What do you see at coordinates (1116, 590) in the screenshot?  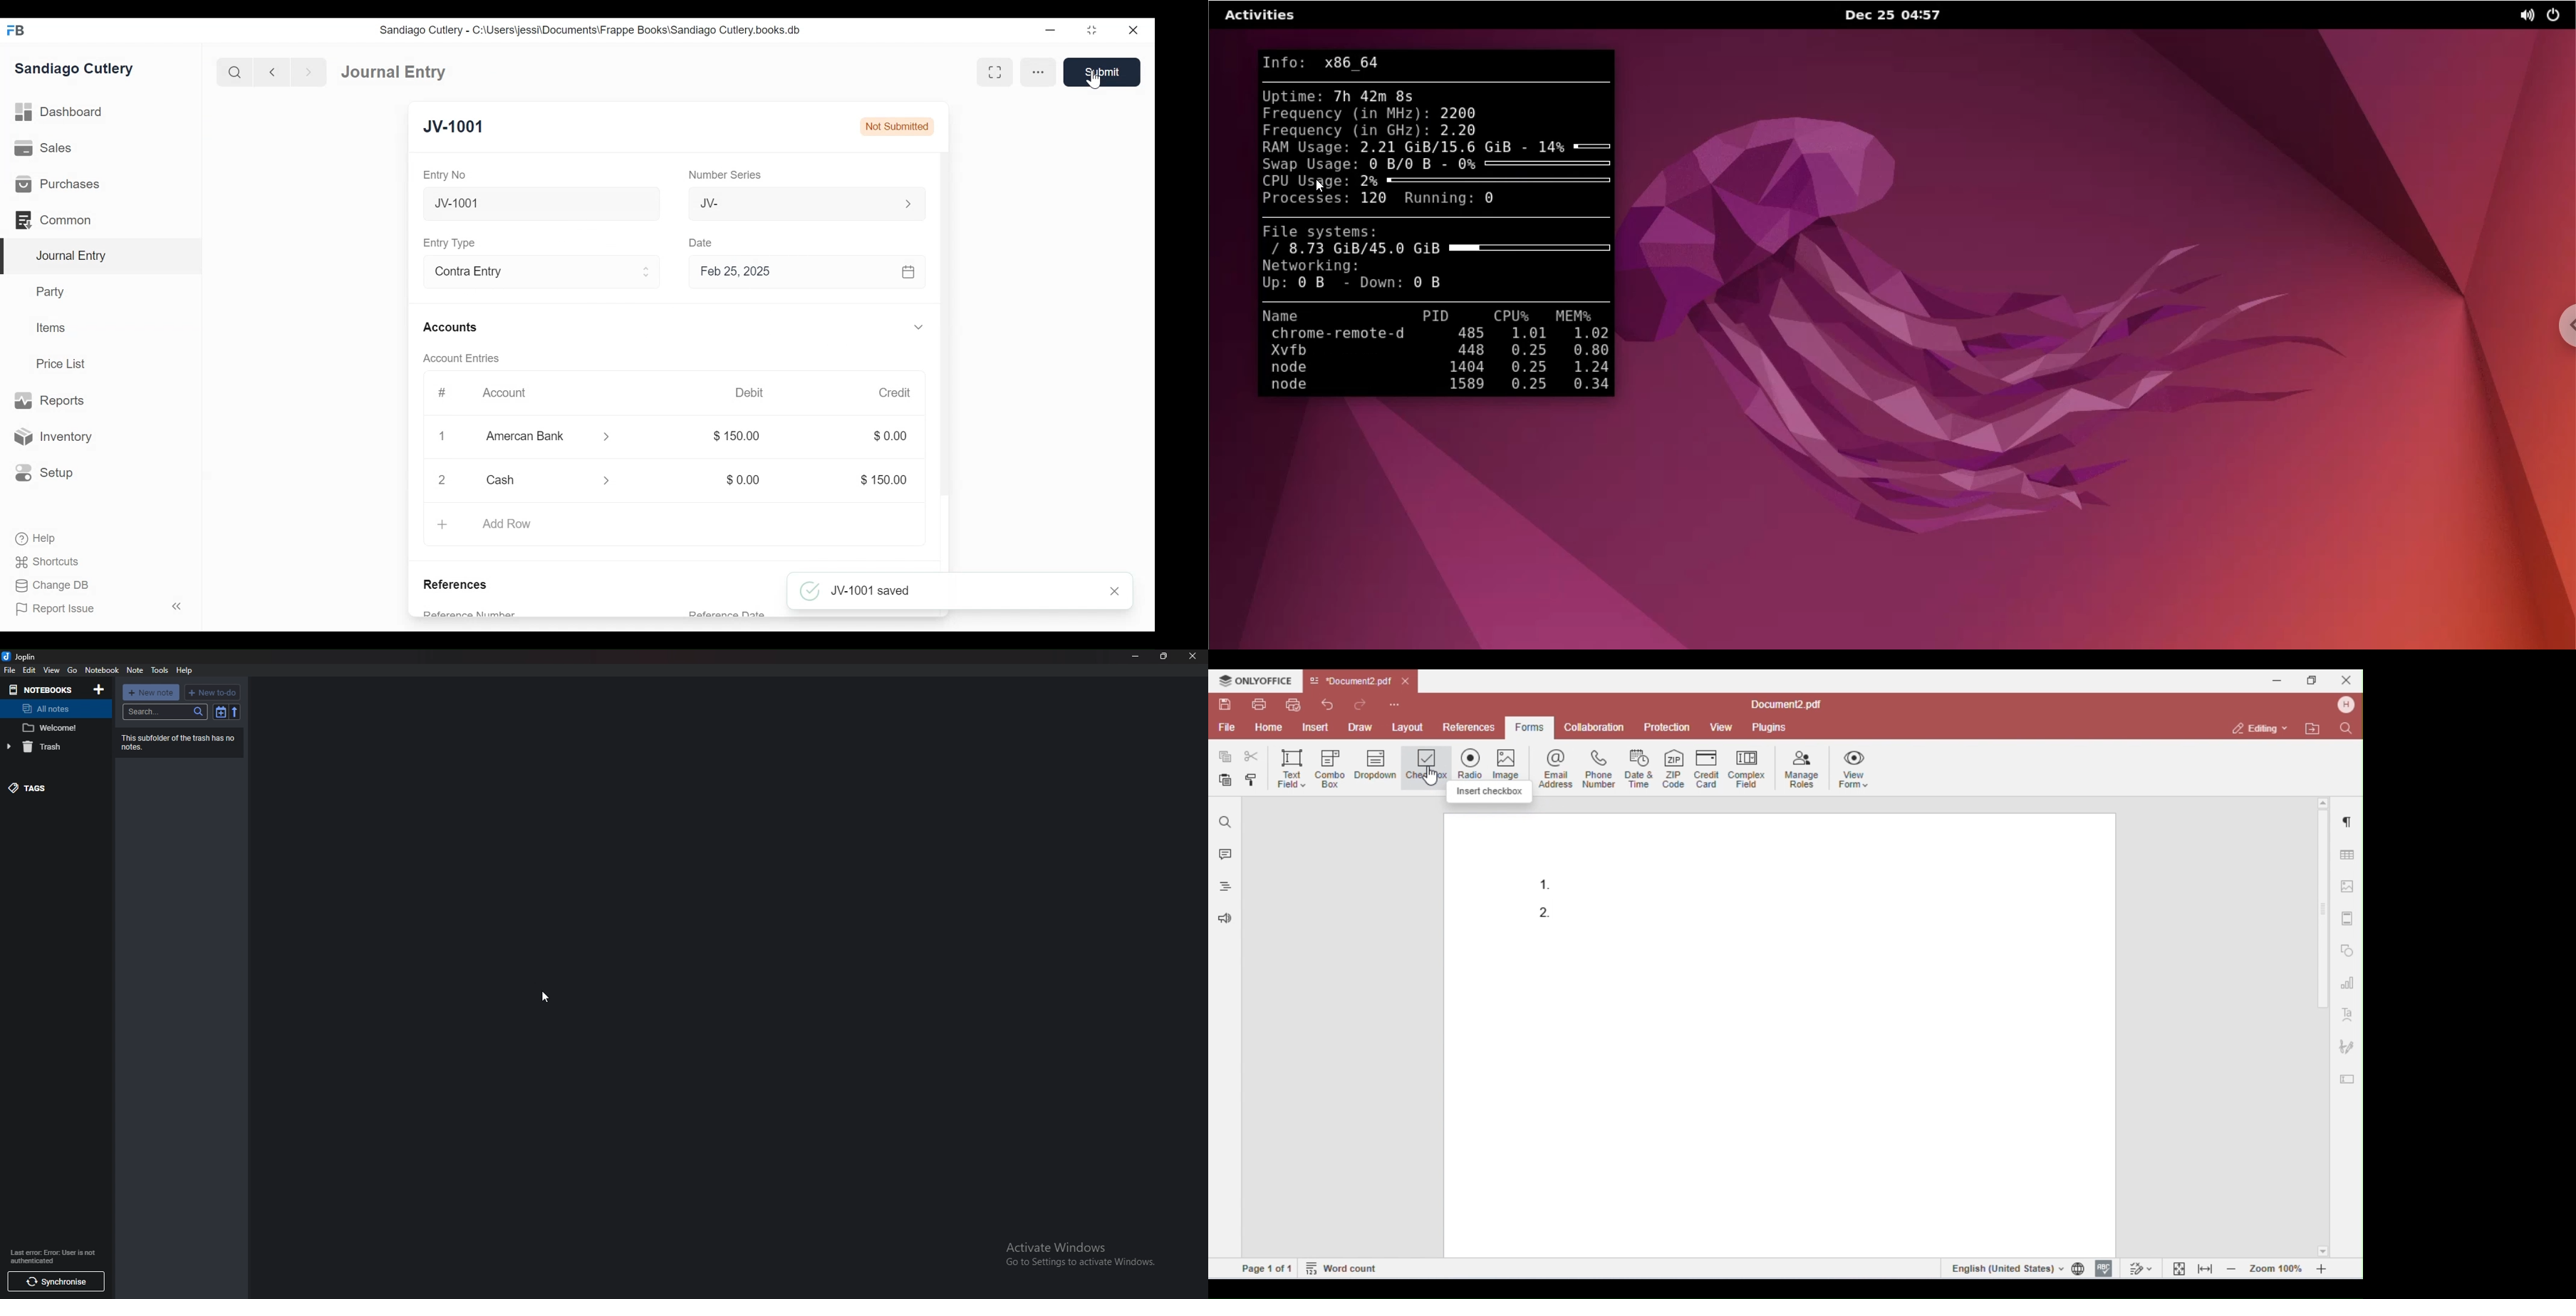 I see `Close` at bounding box center [1116, 590].